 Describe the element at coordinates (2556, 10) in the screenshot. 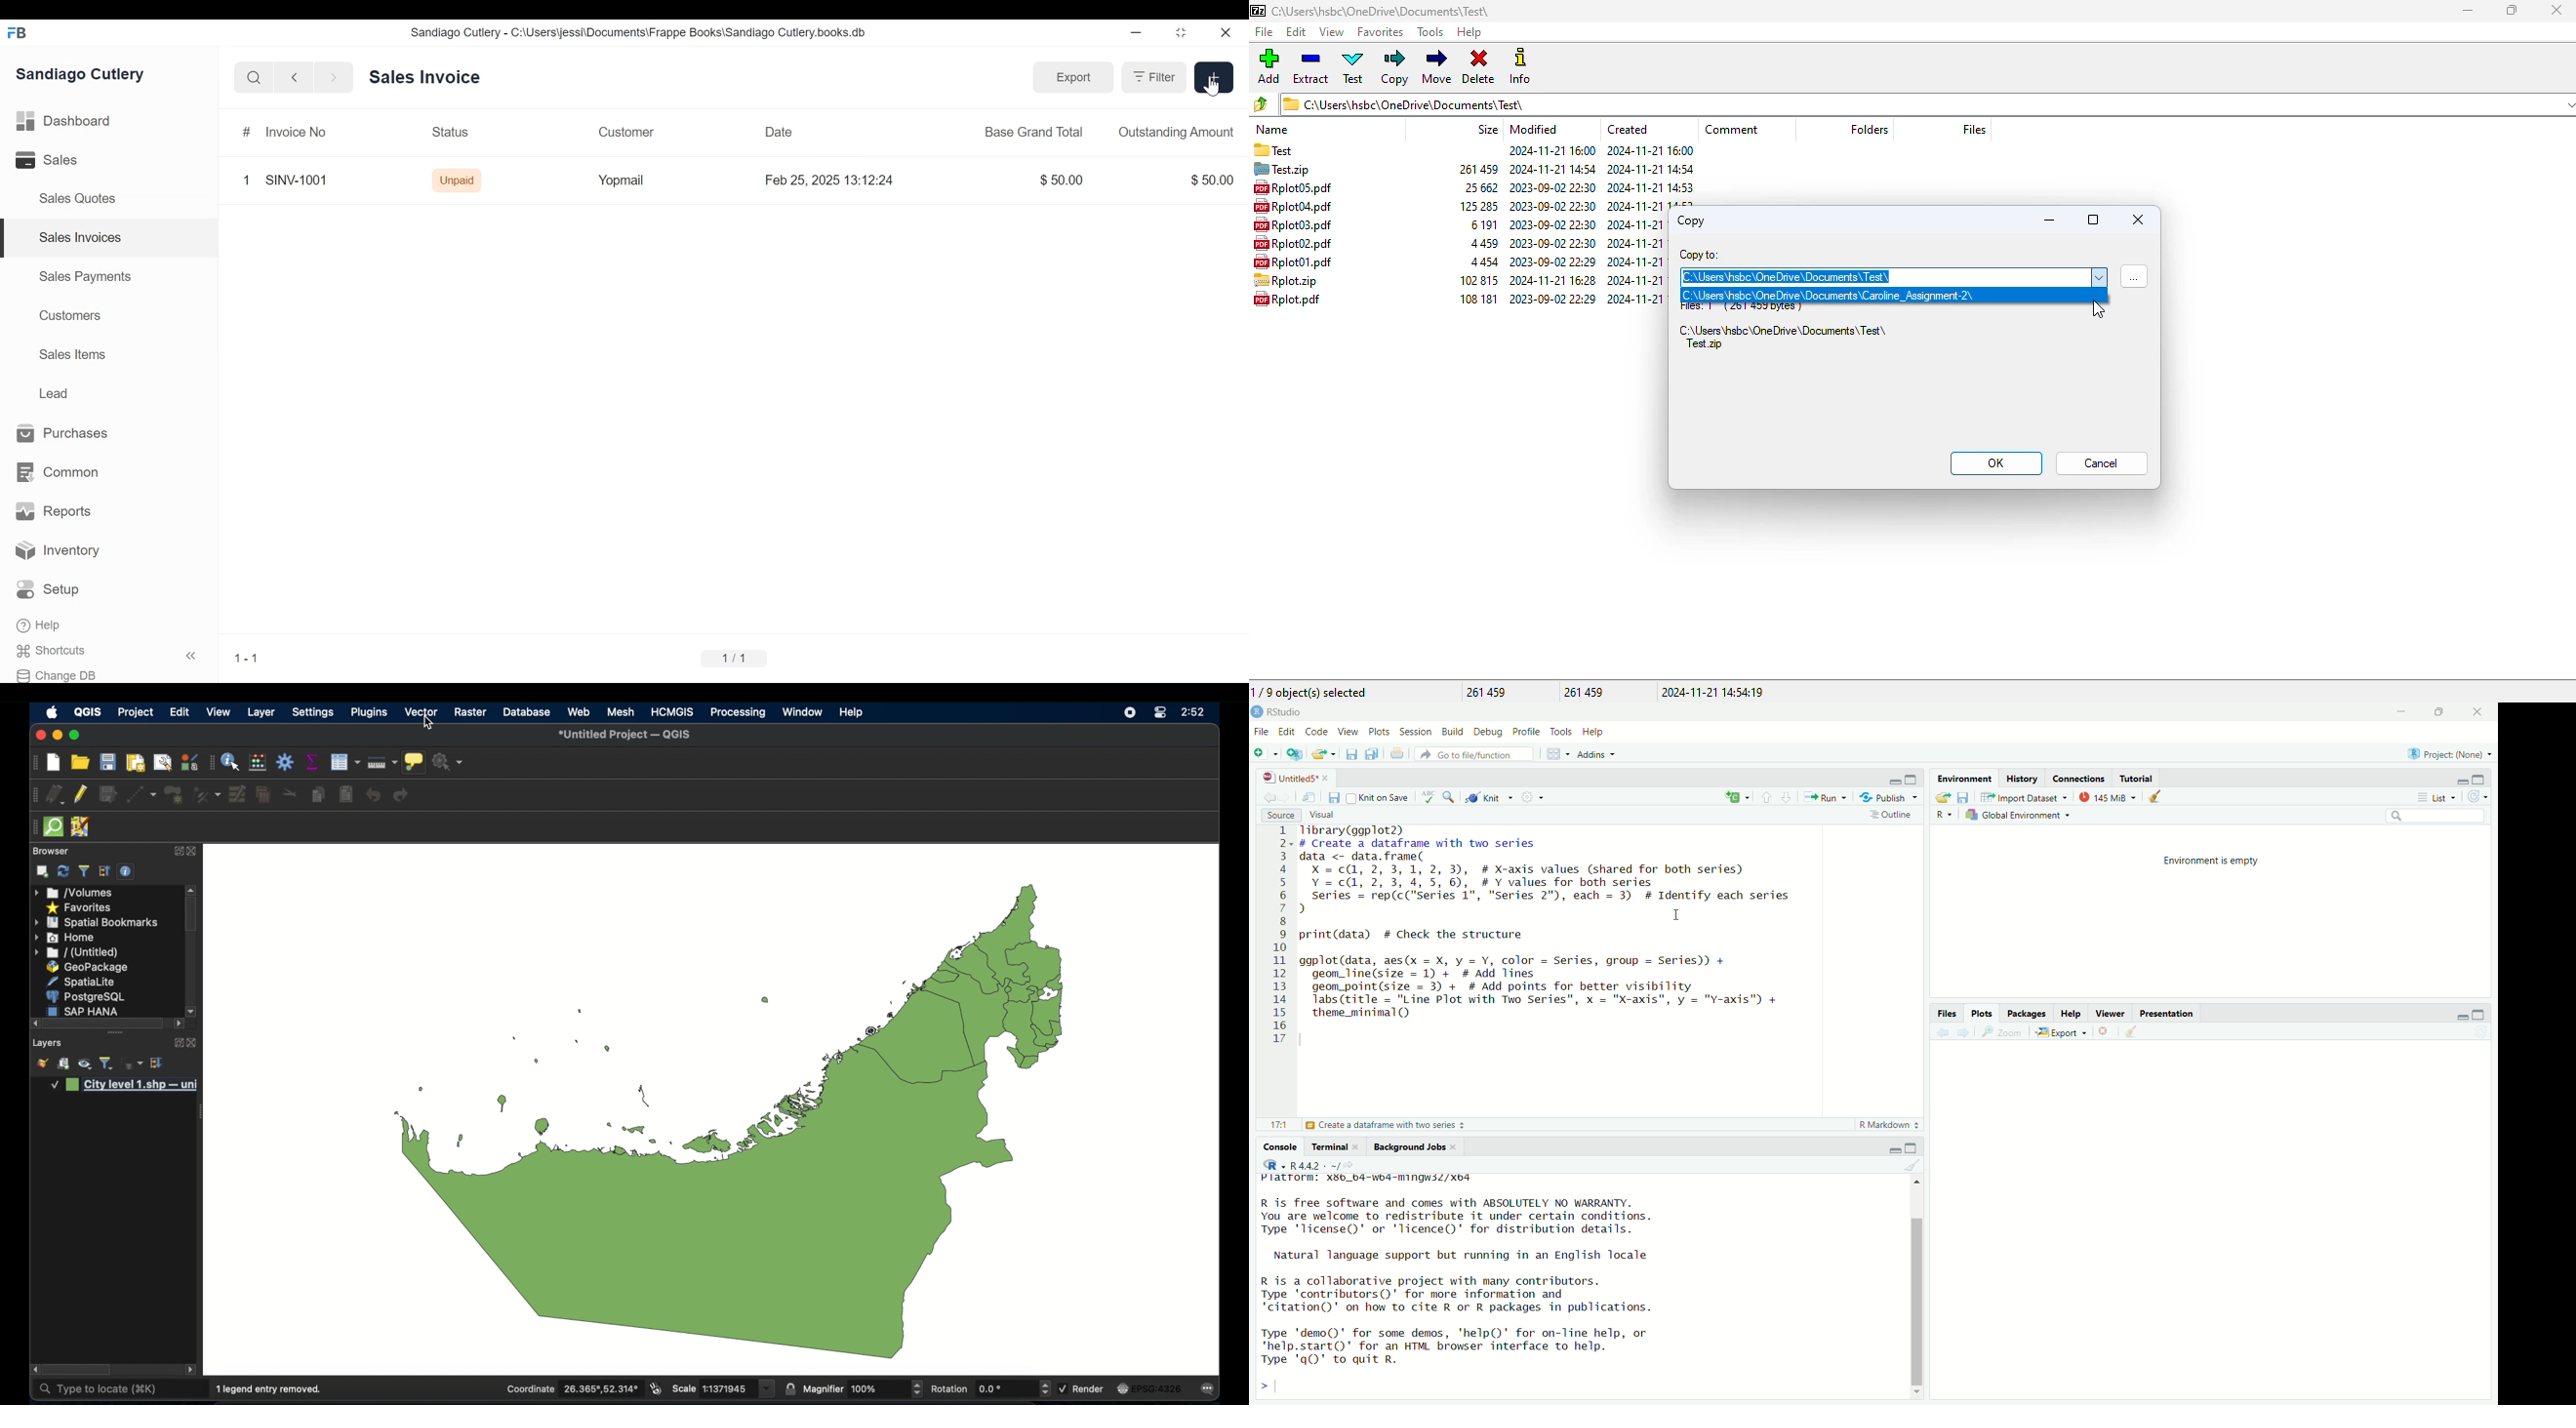

I see `close` at that location.